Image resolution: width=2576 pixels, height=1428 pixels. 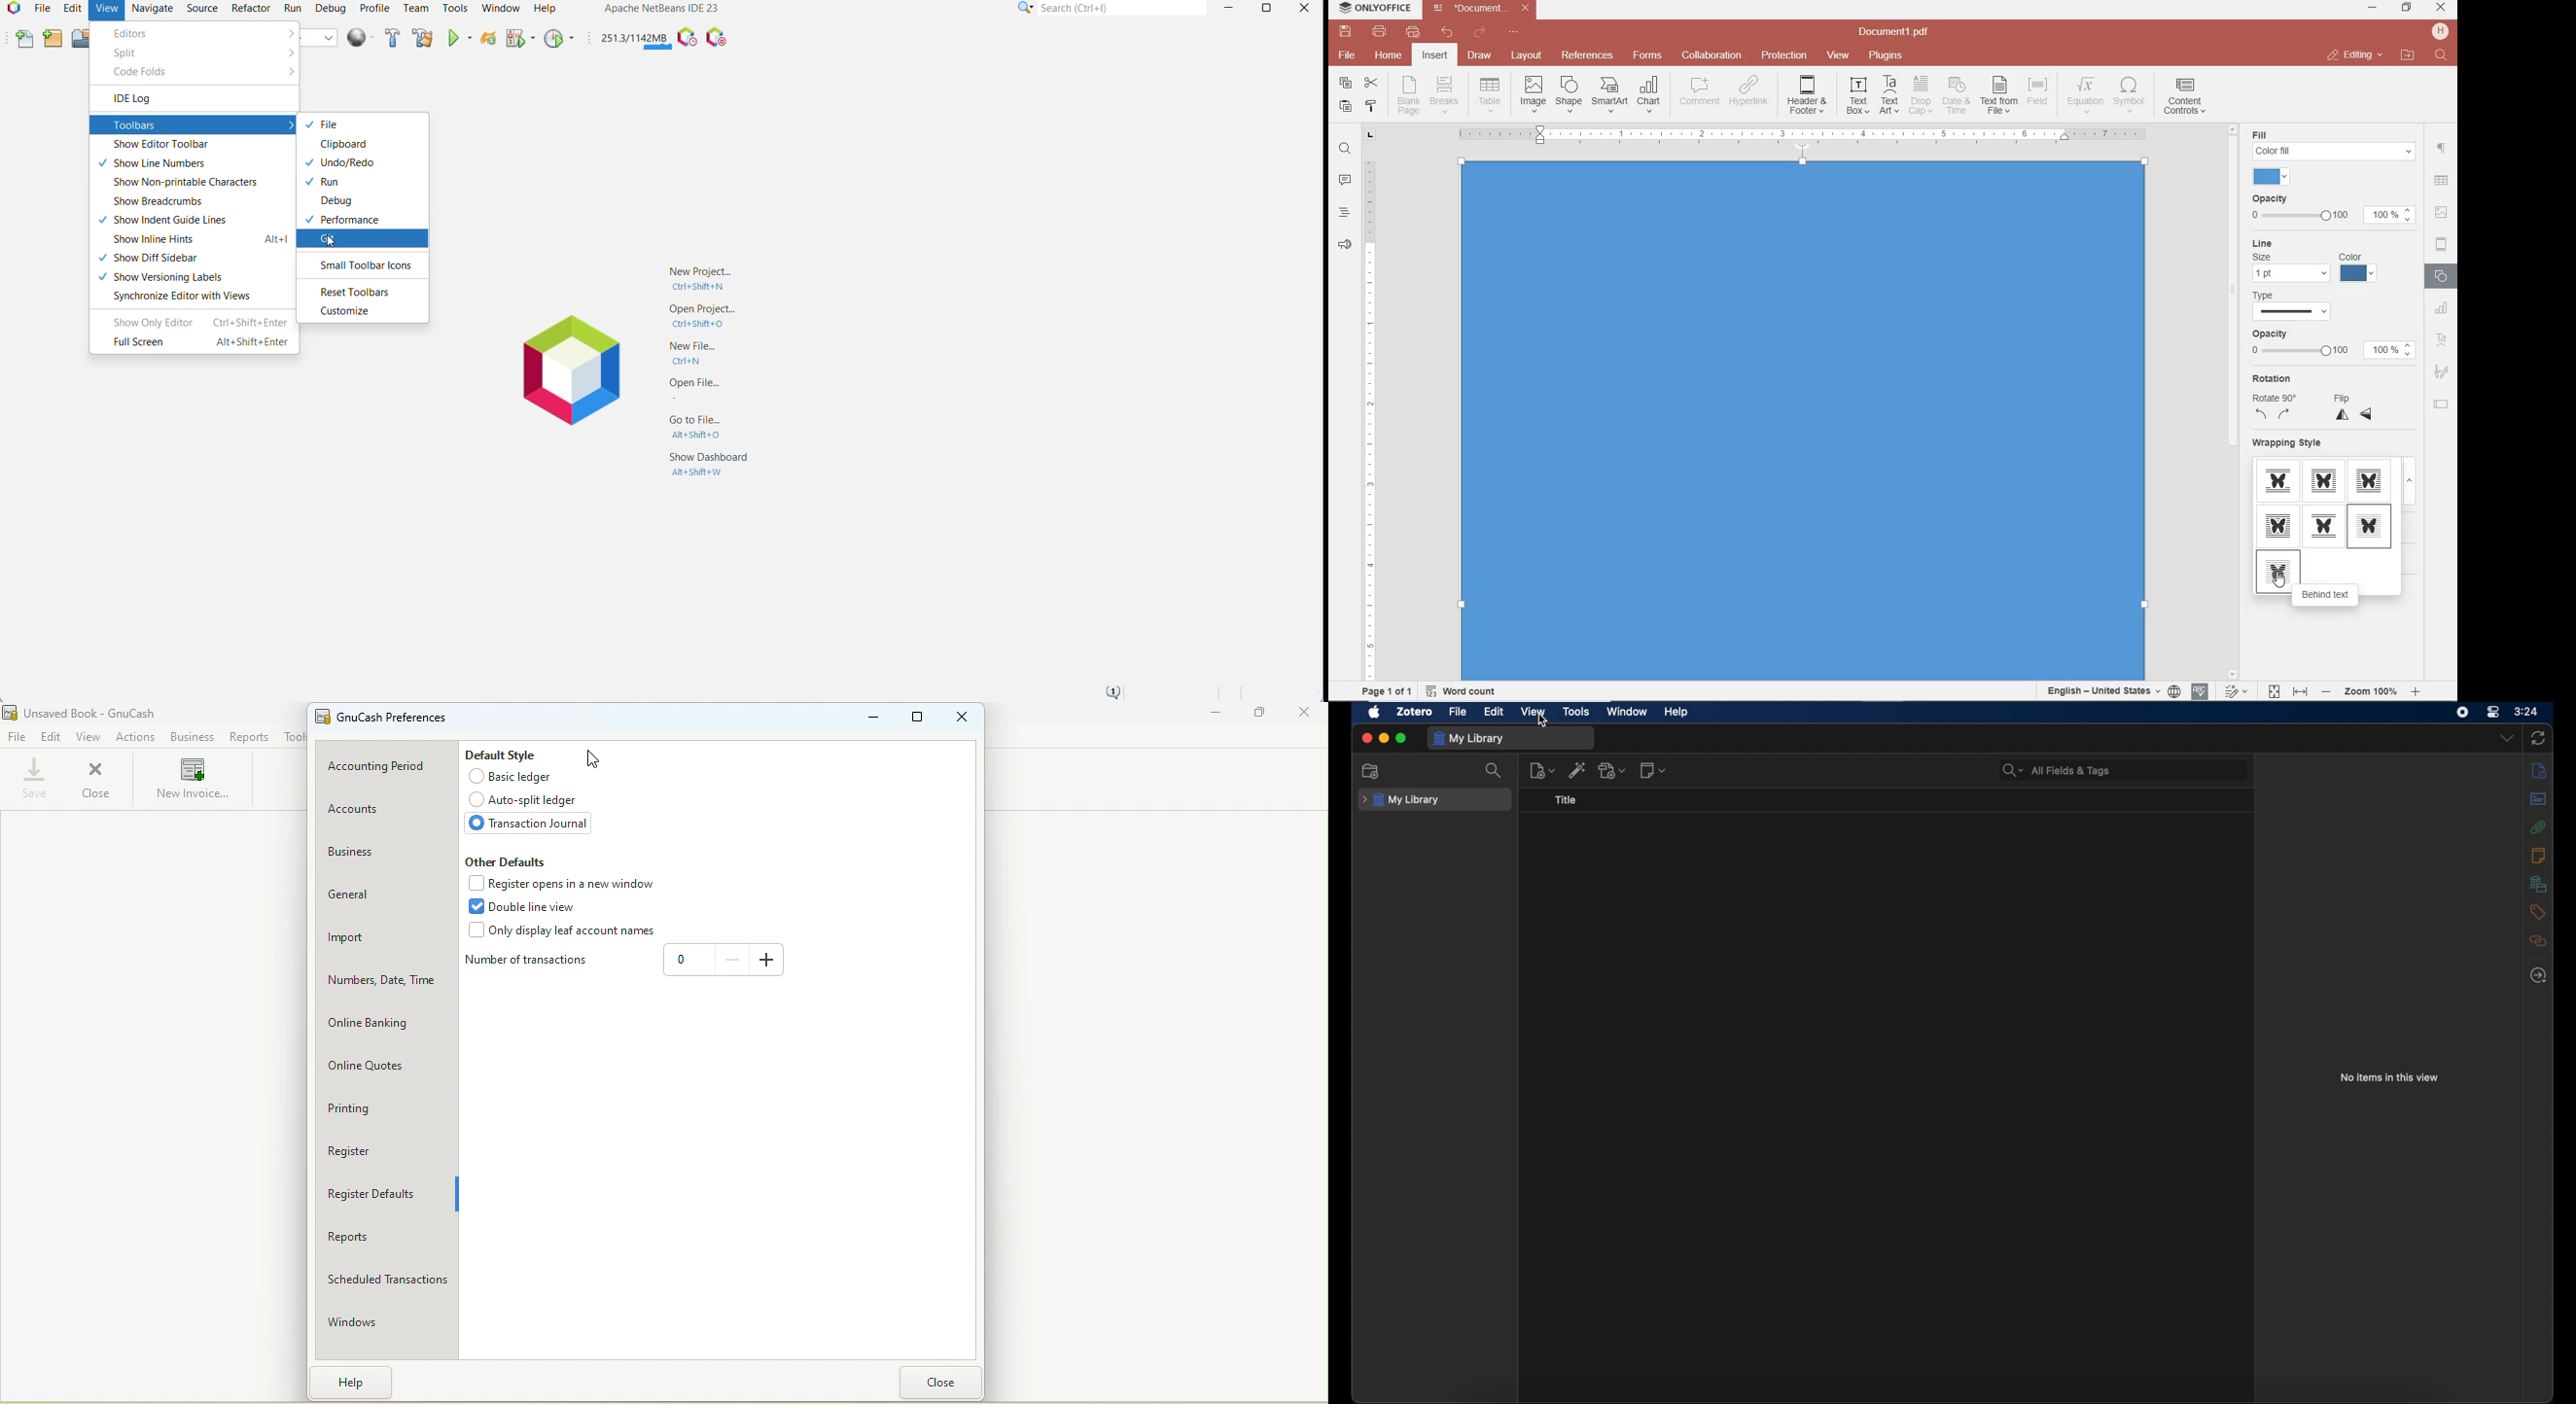 What do you see at coordinates (688, 959) in the screenshot?
I see `0` at bounding box center [688, 959].